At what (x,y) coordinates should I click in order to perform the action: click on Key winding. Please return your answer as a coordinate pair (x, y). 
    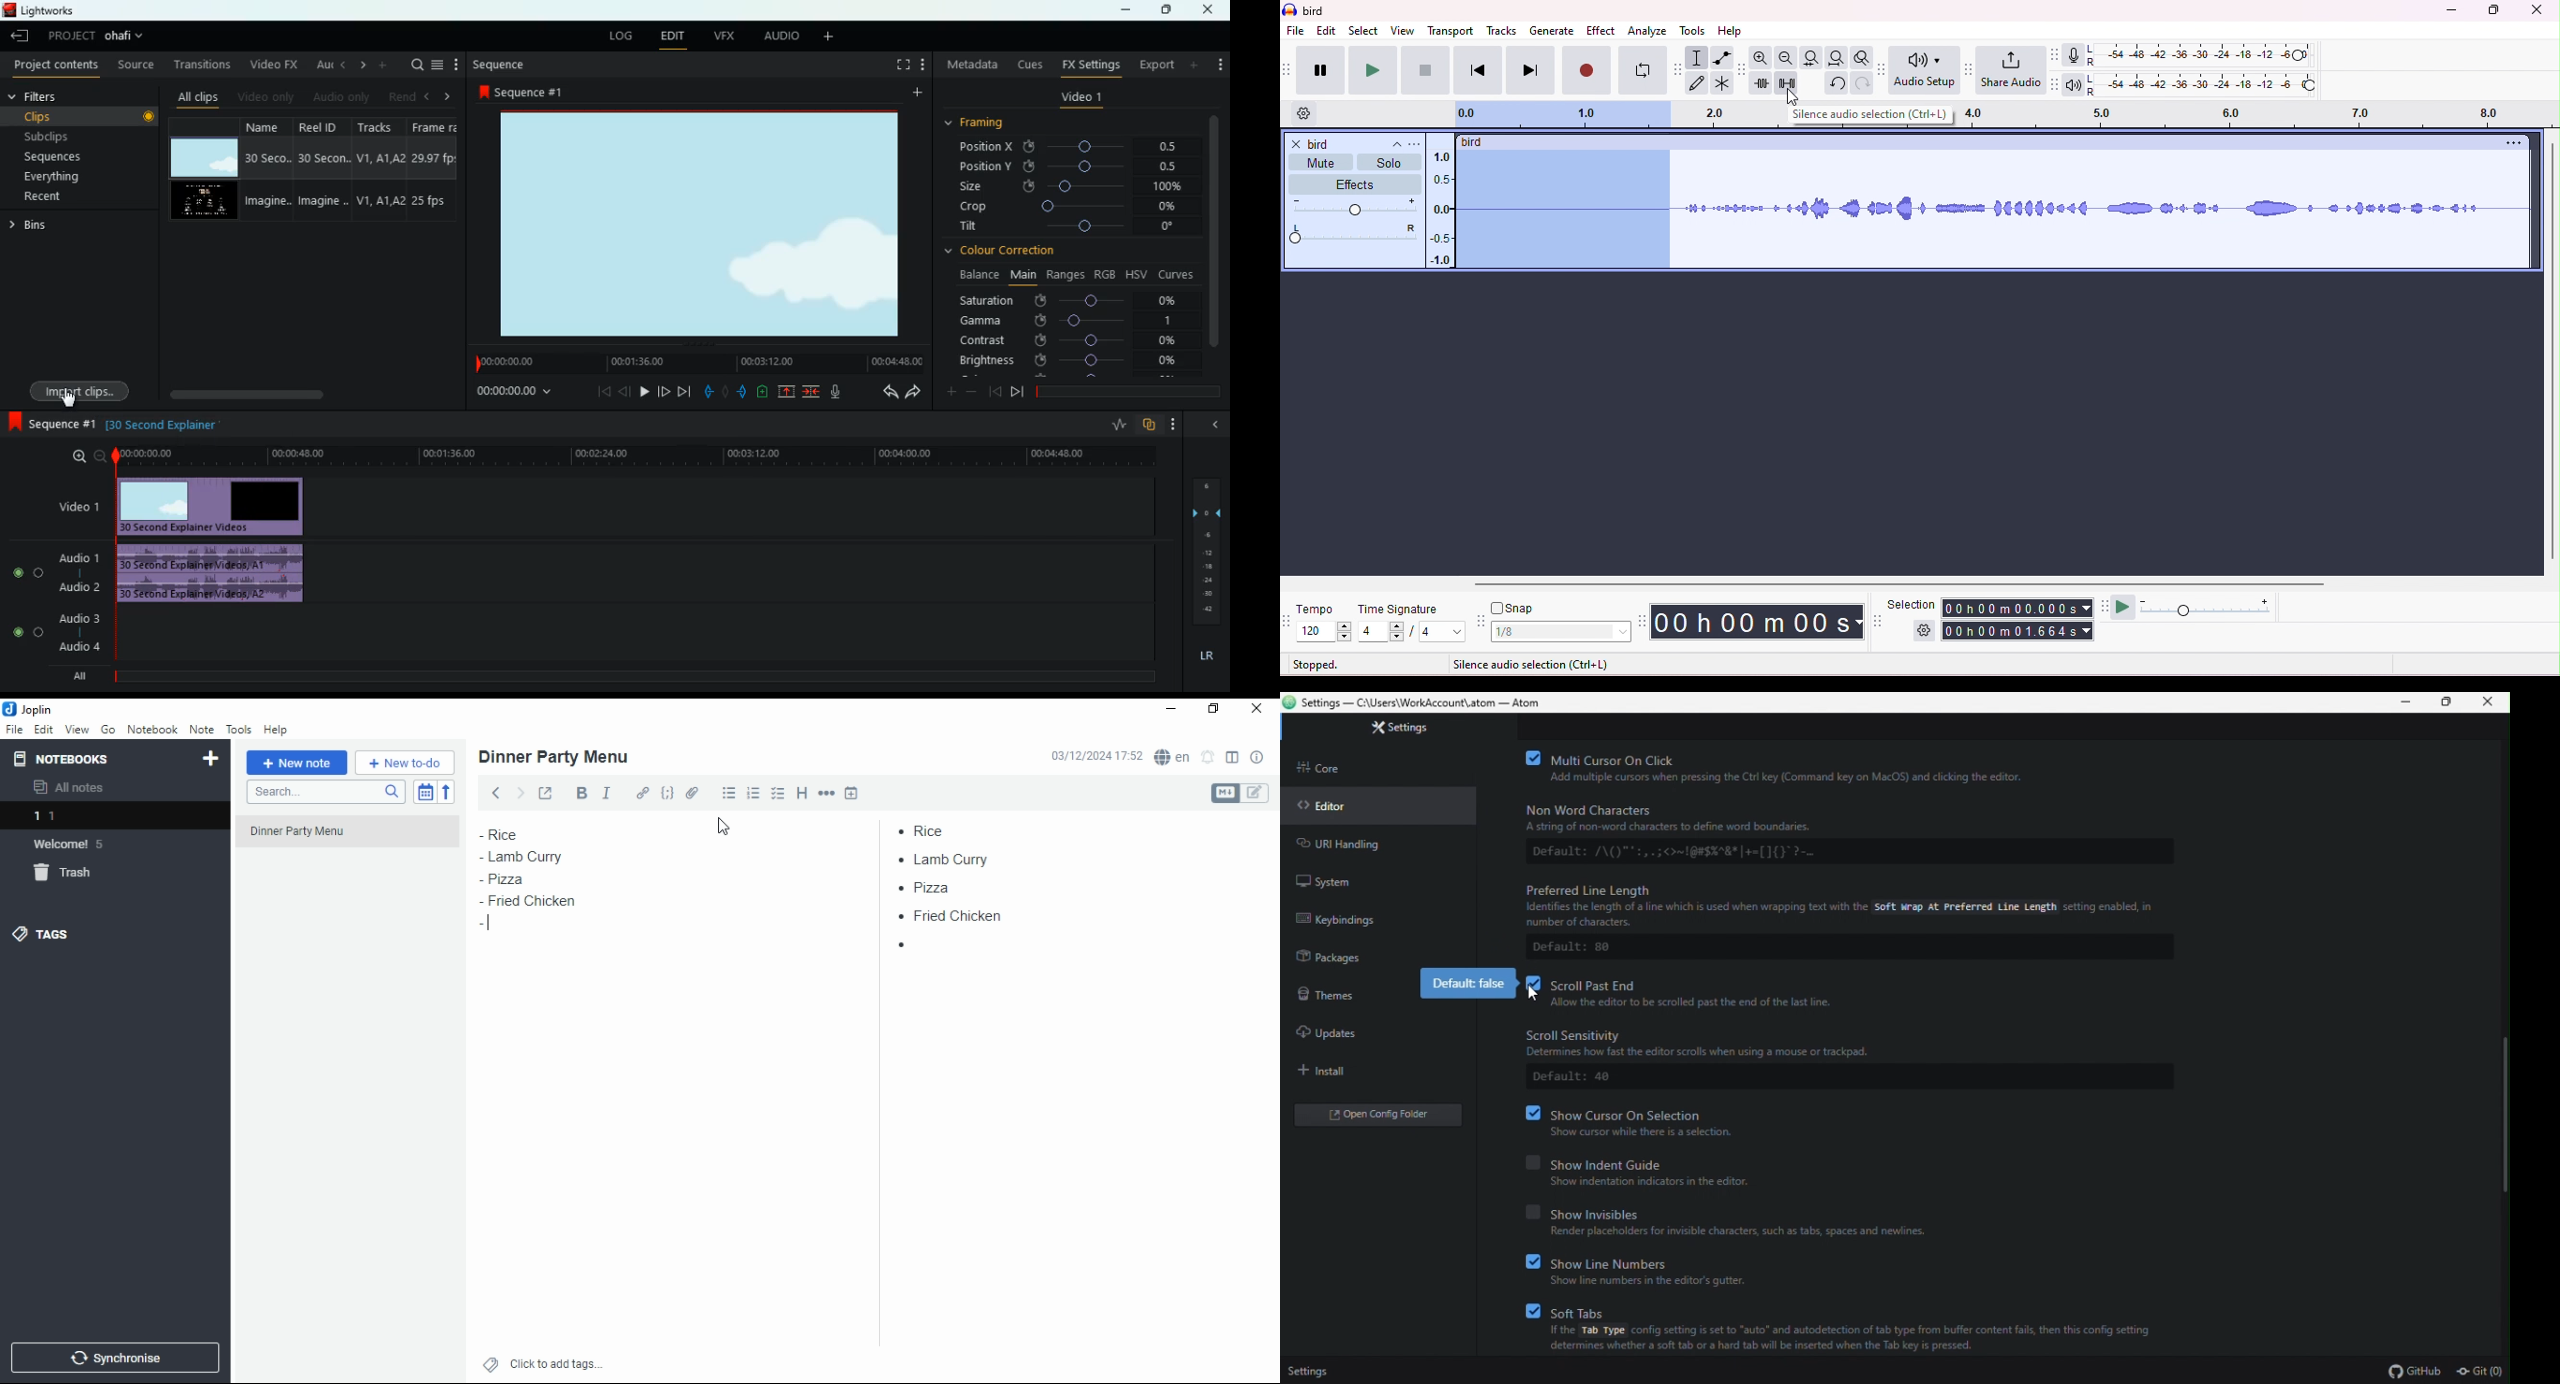
    Looking at the image, I should click on (1349, 923).